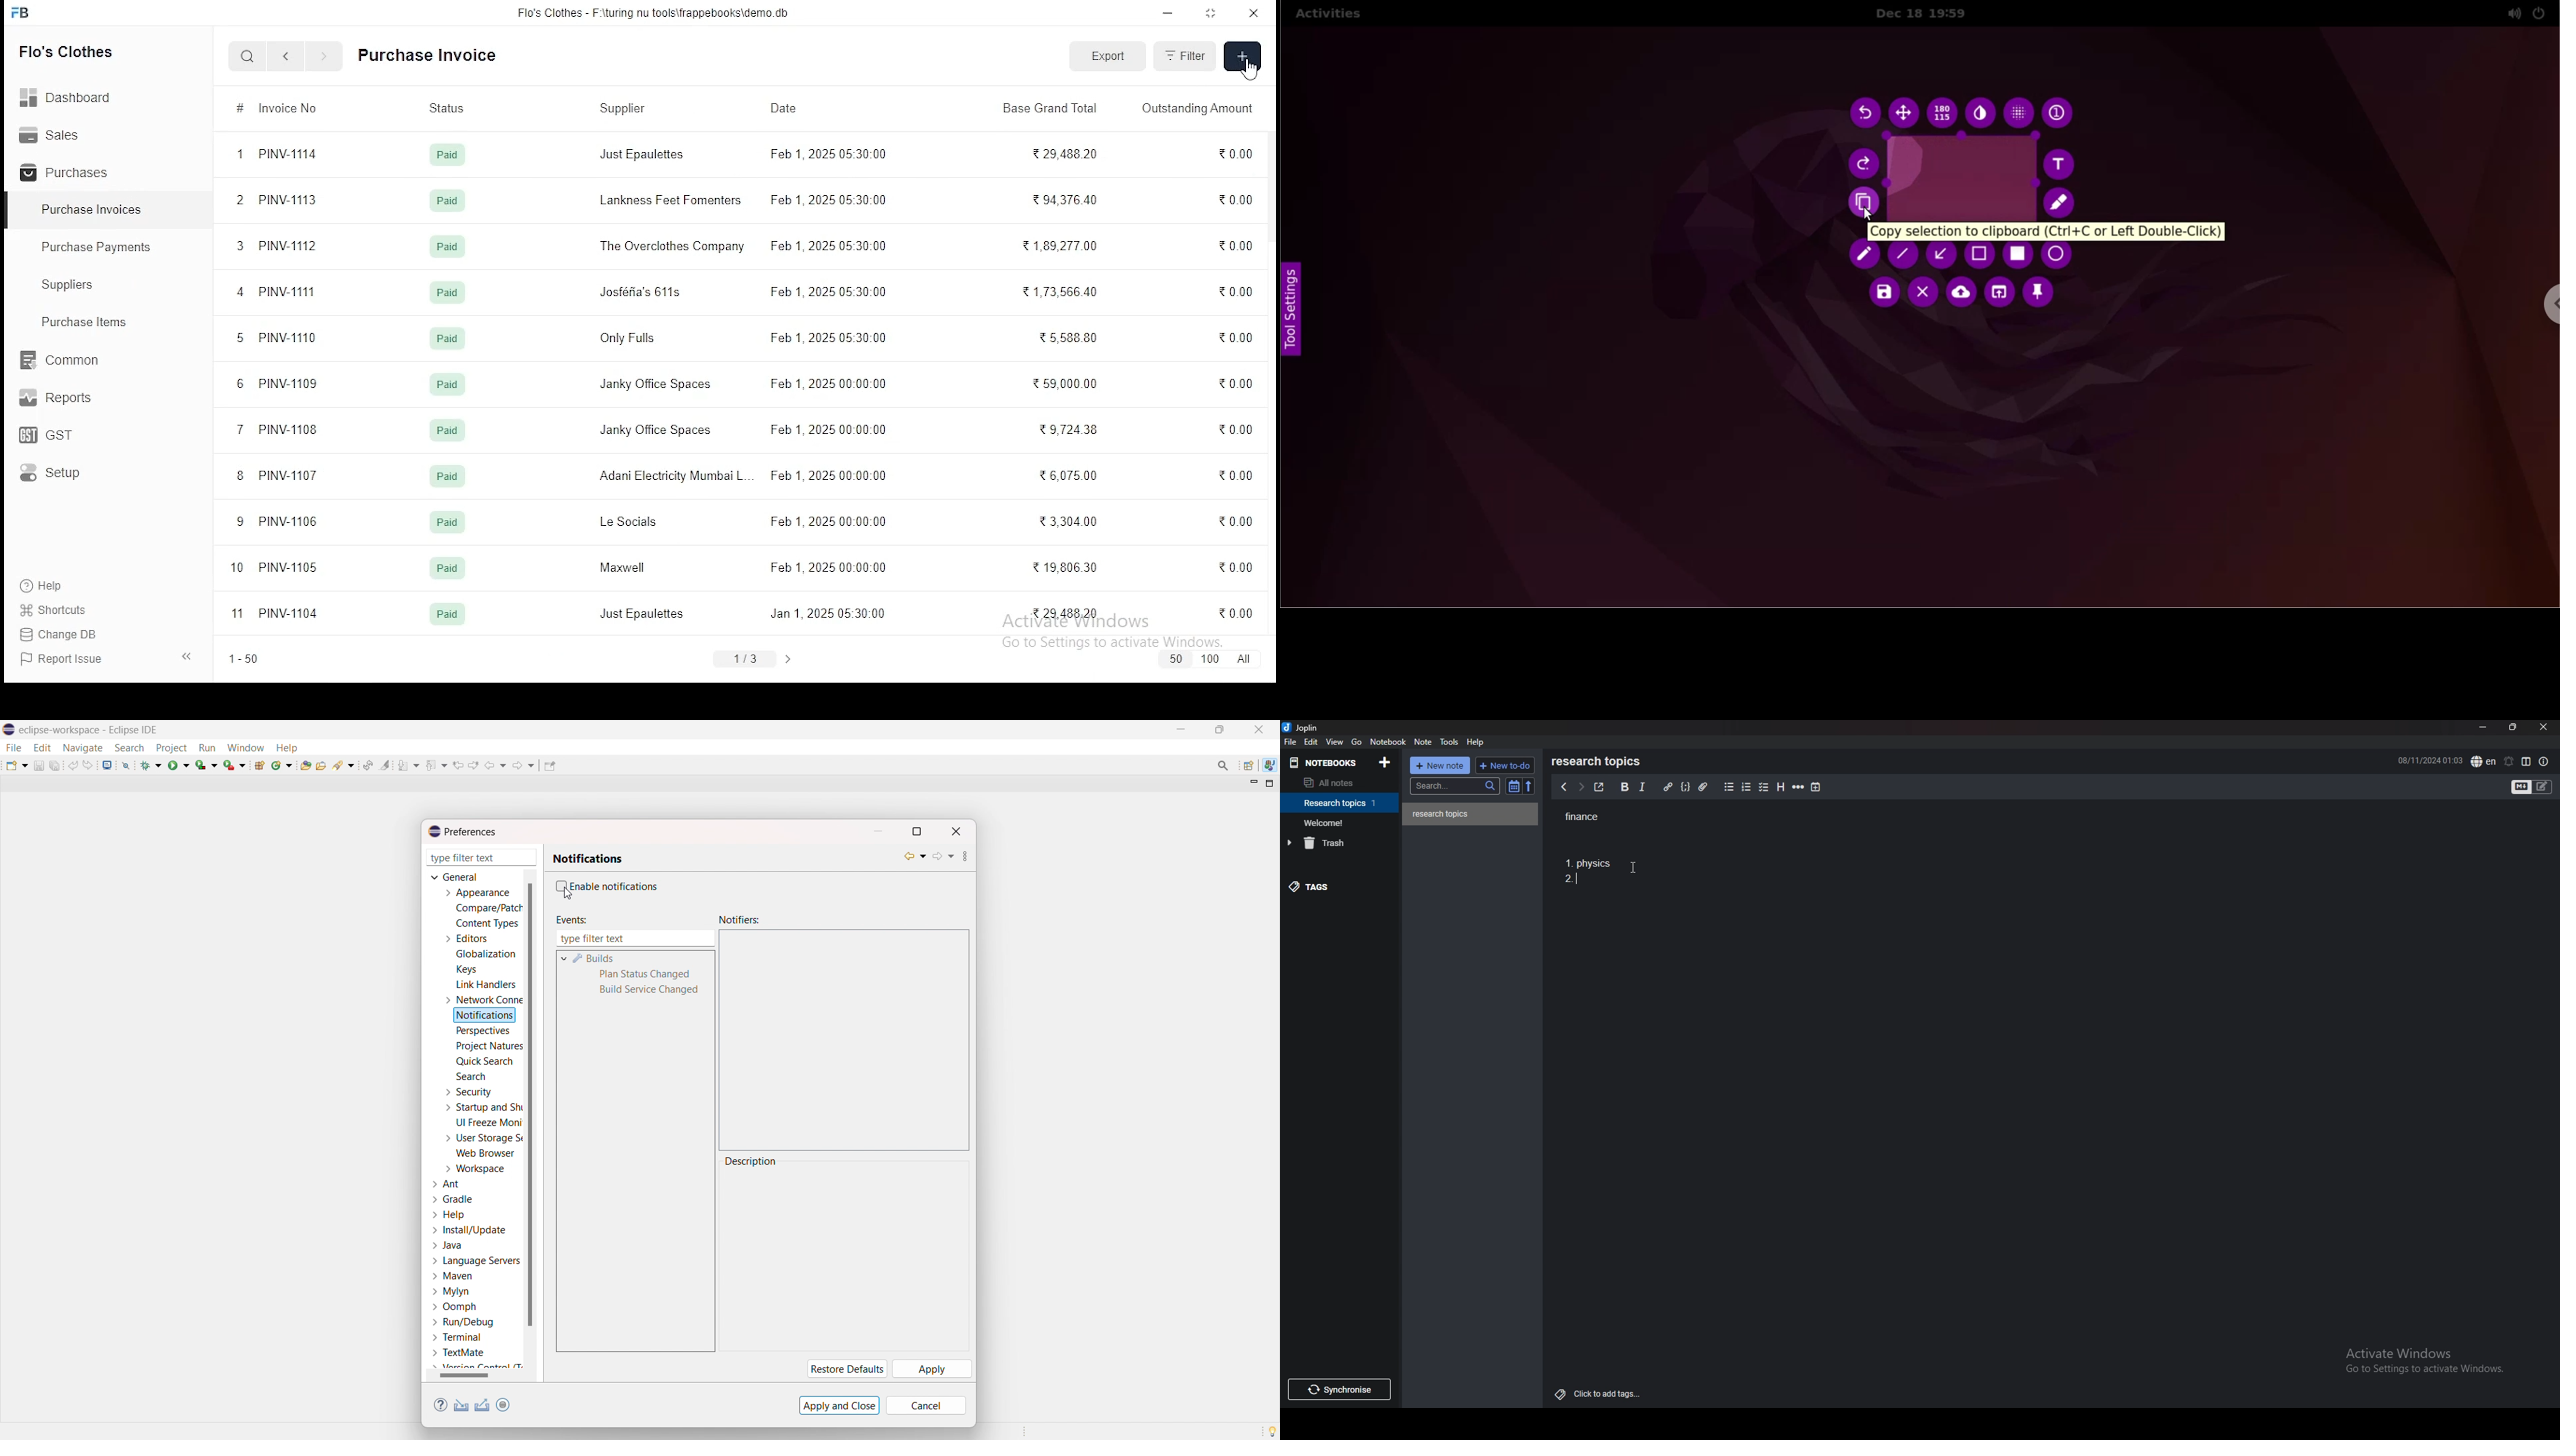 The image size is (2576, 1456). I want to click on flo's clothes - F:\turing nu tools\frappebooks\demo.db, so click(654, 13).